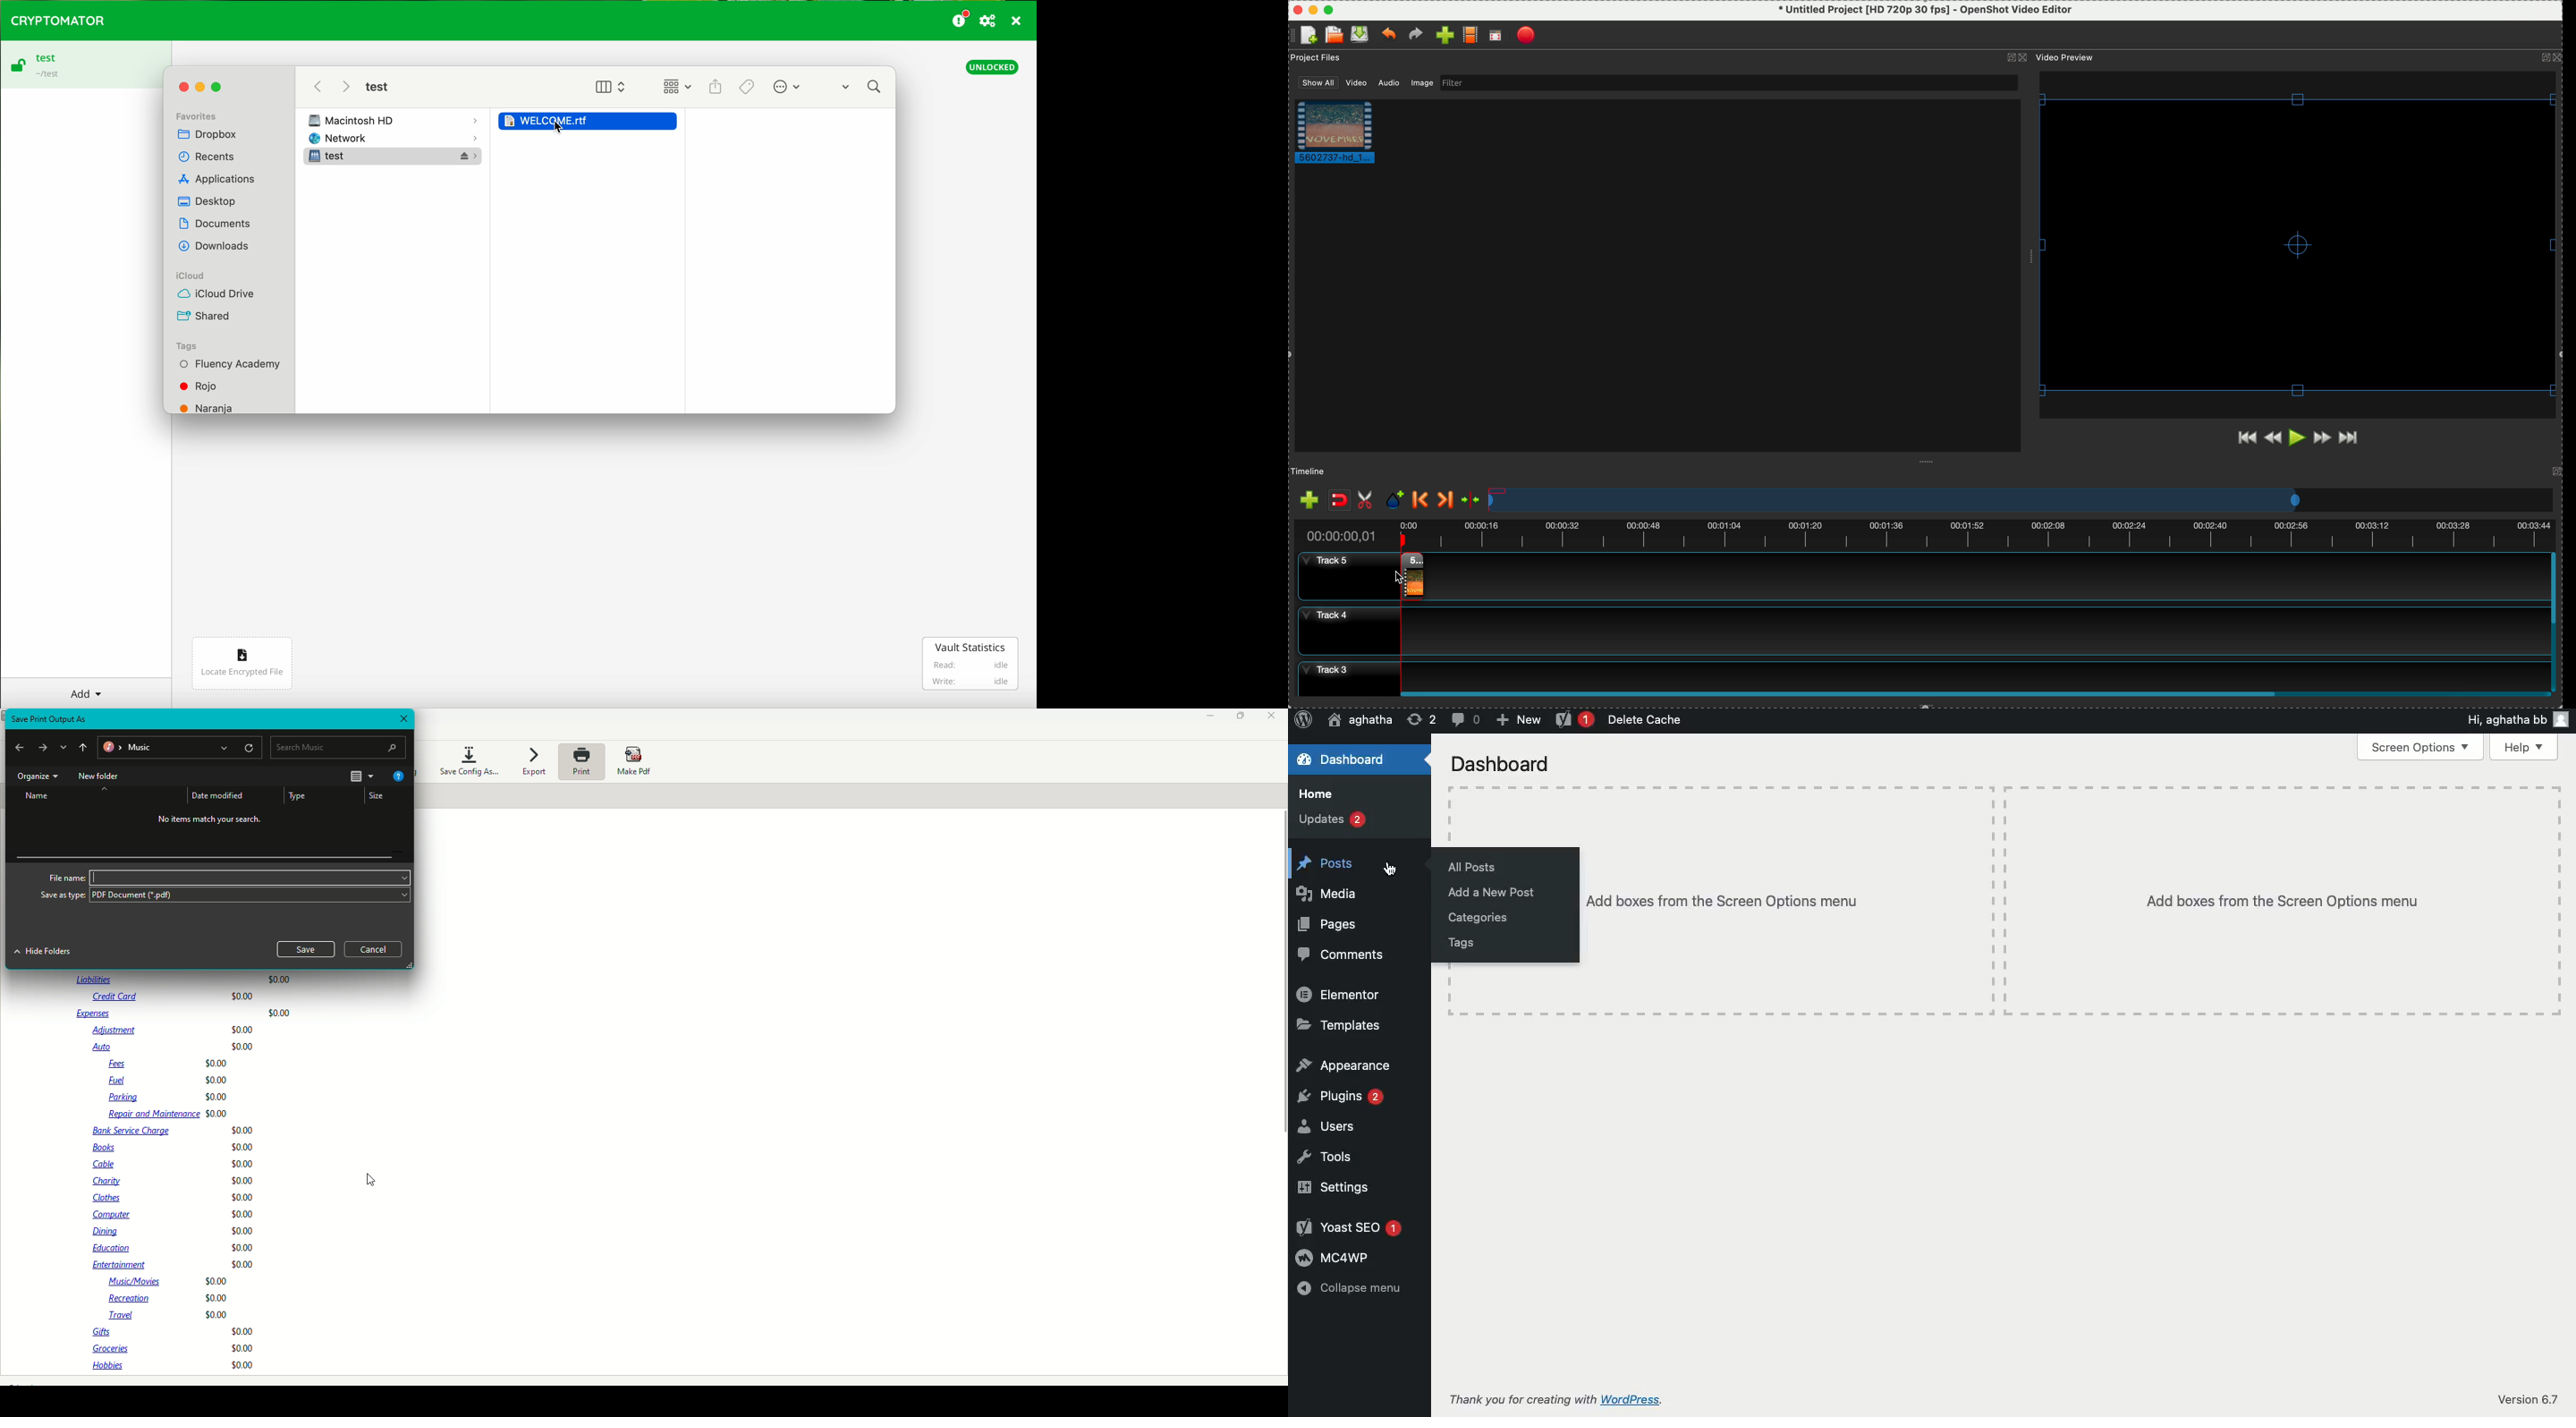  Describe the element at coordinates (1416, 35) in the screenshot. I see `redo` at that location.